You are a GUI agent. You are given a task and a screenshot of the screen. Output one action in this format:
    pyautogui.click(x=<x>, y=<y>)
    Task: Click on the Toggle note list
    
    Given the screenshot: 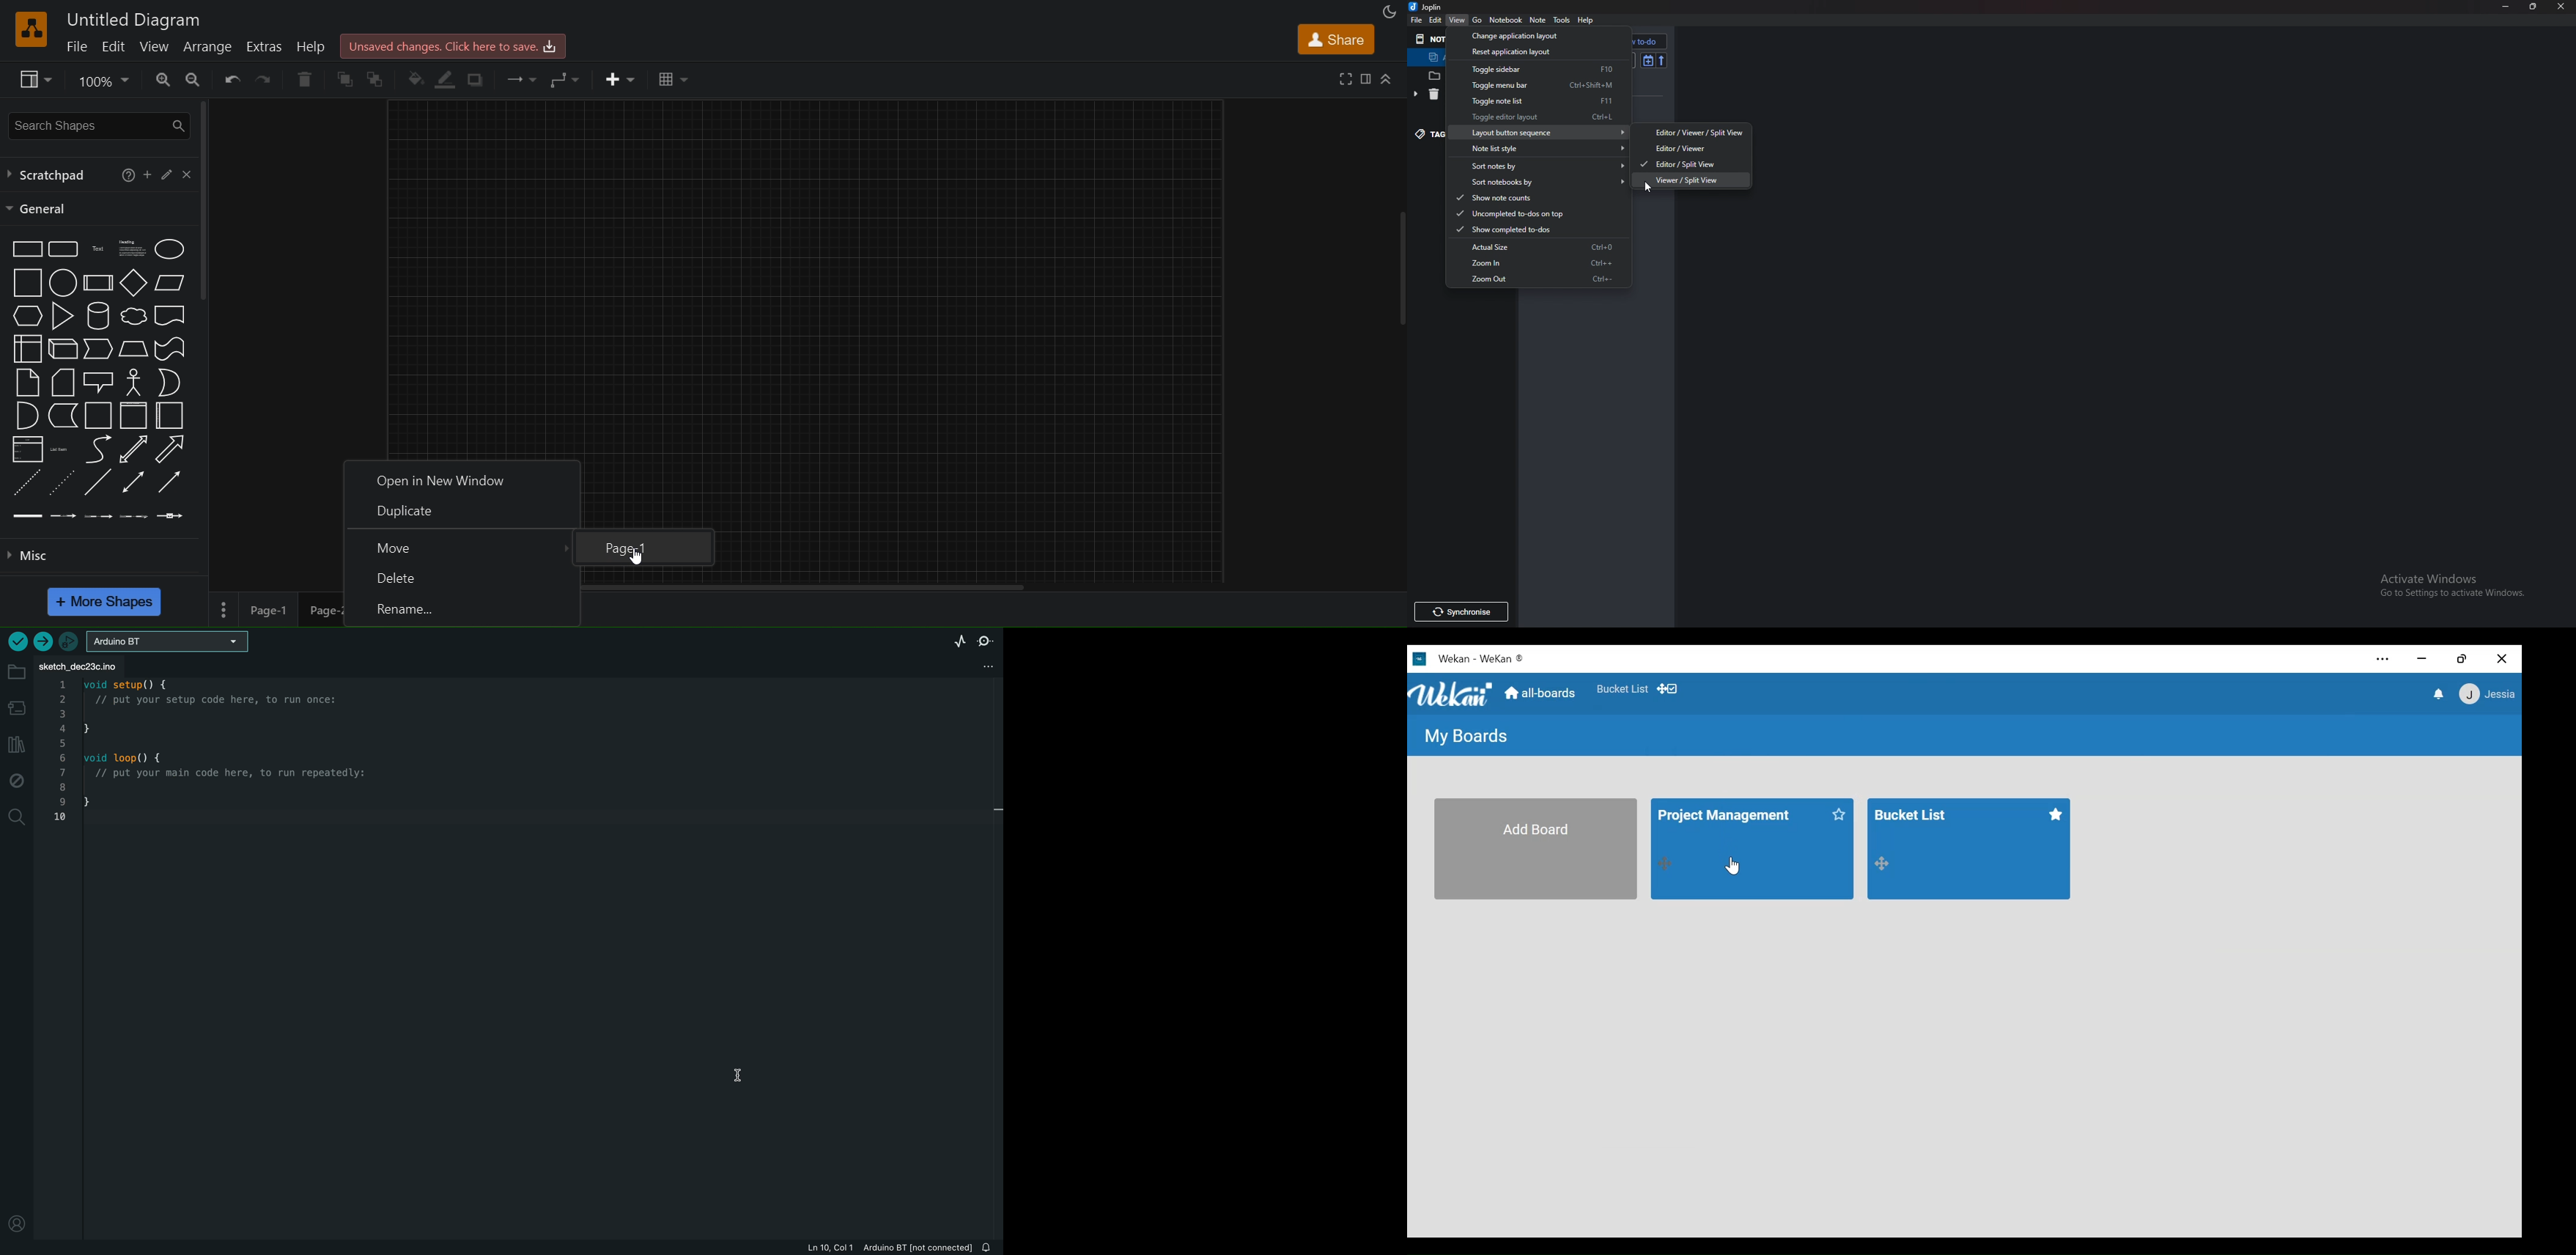 What is the action you would take?
    pyautogui.click(x=1540, y=101)
    